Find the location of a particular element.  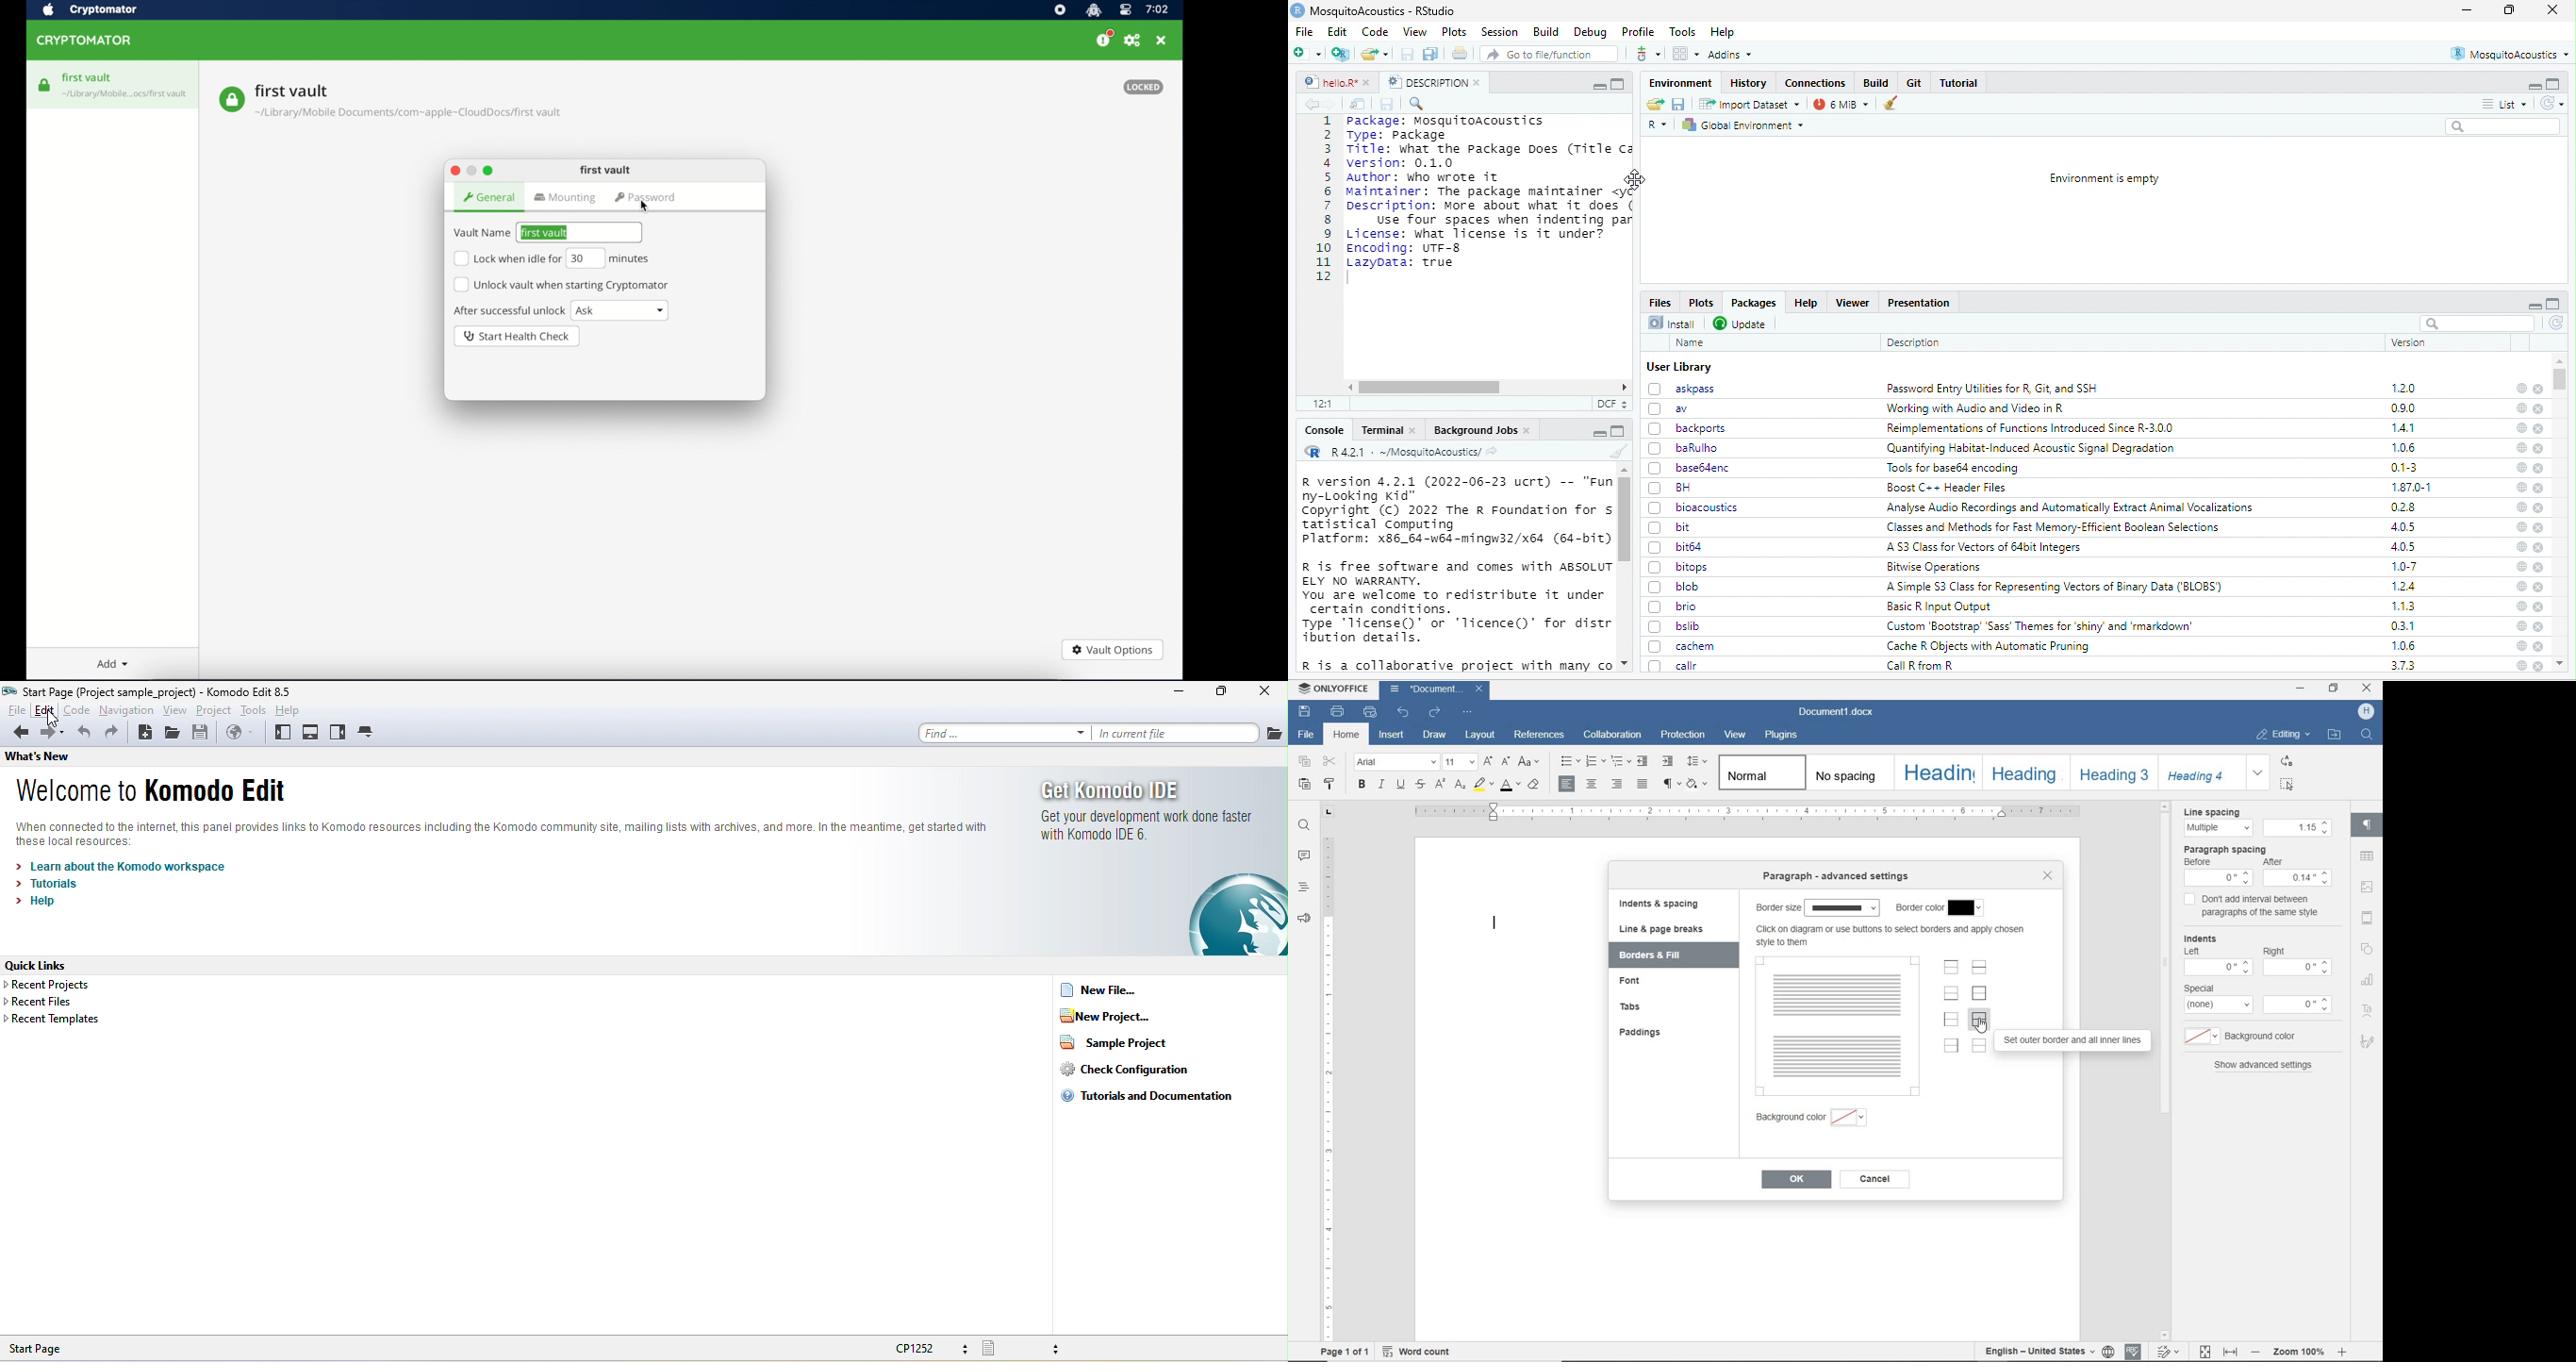

Terminal is located at coordinates (1387, 429).